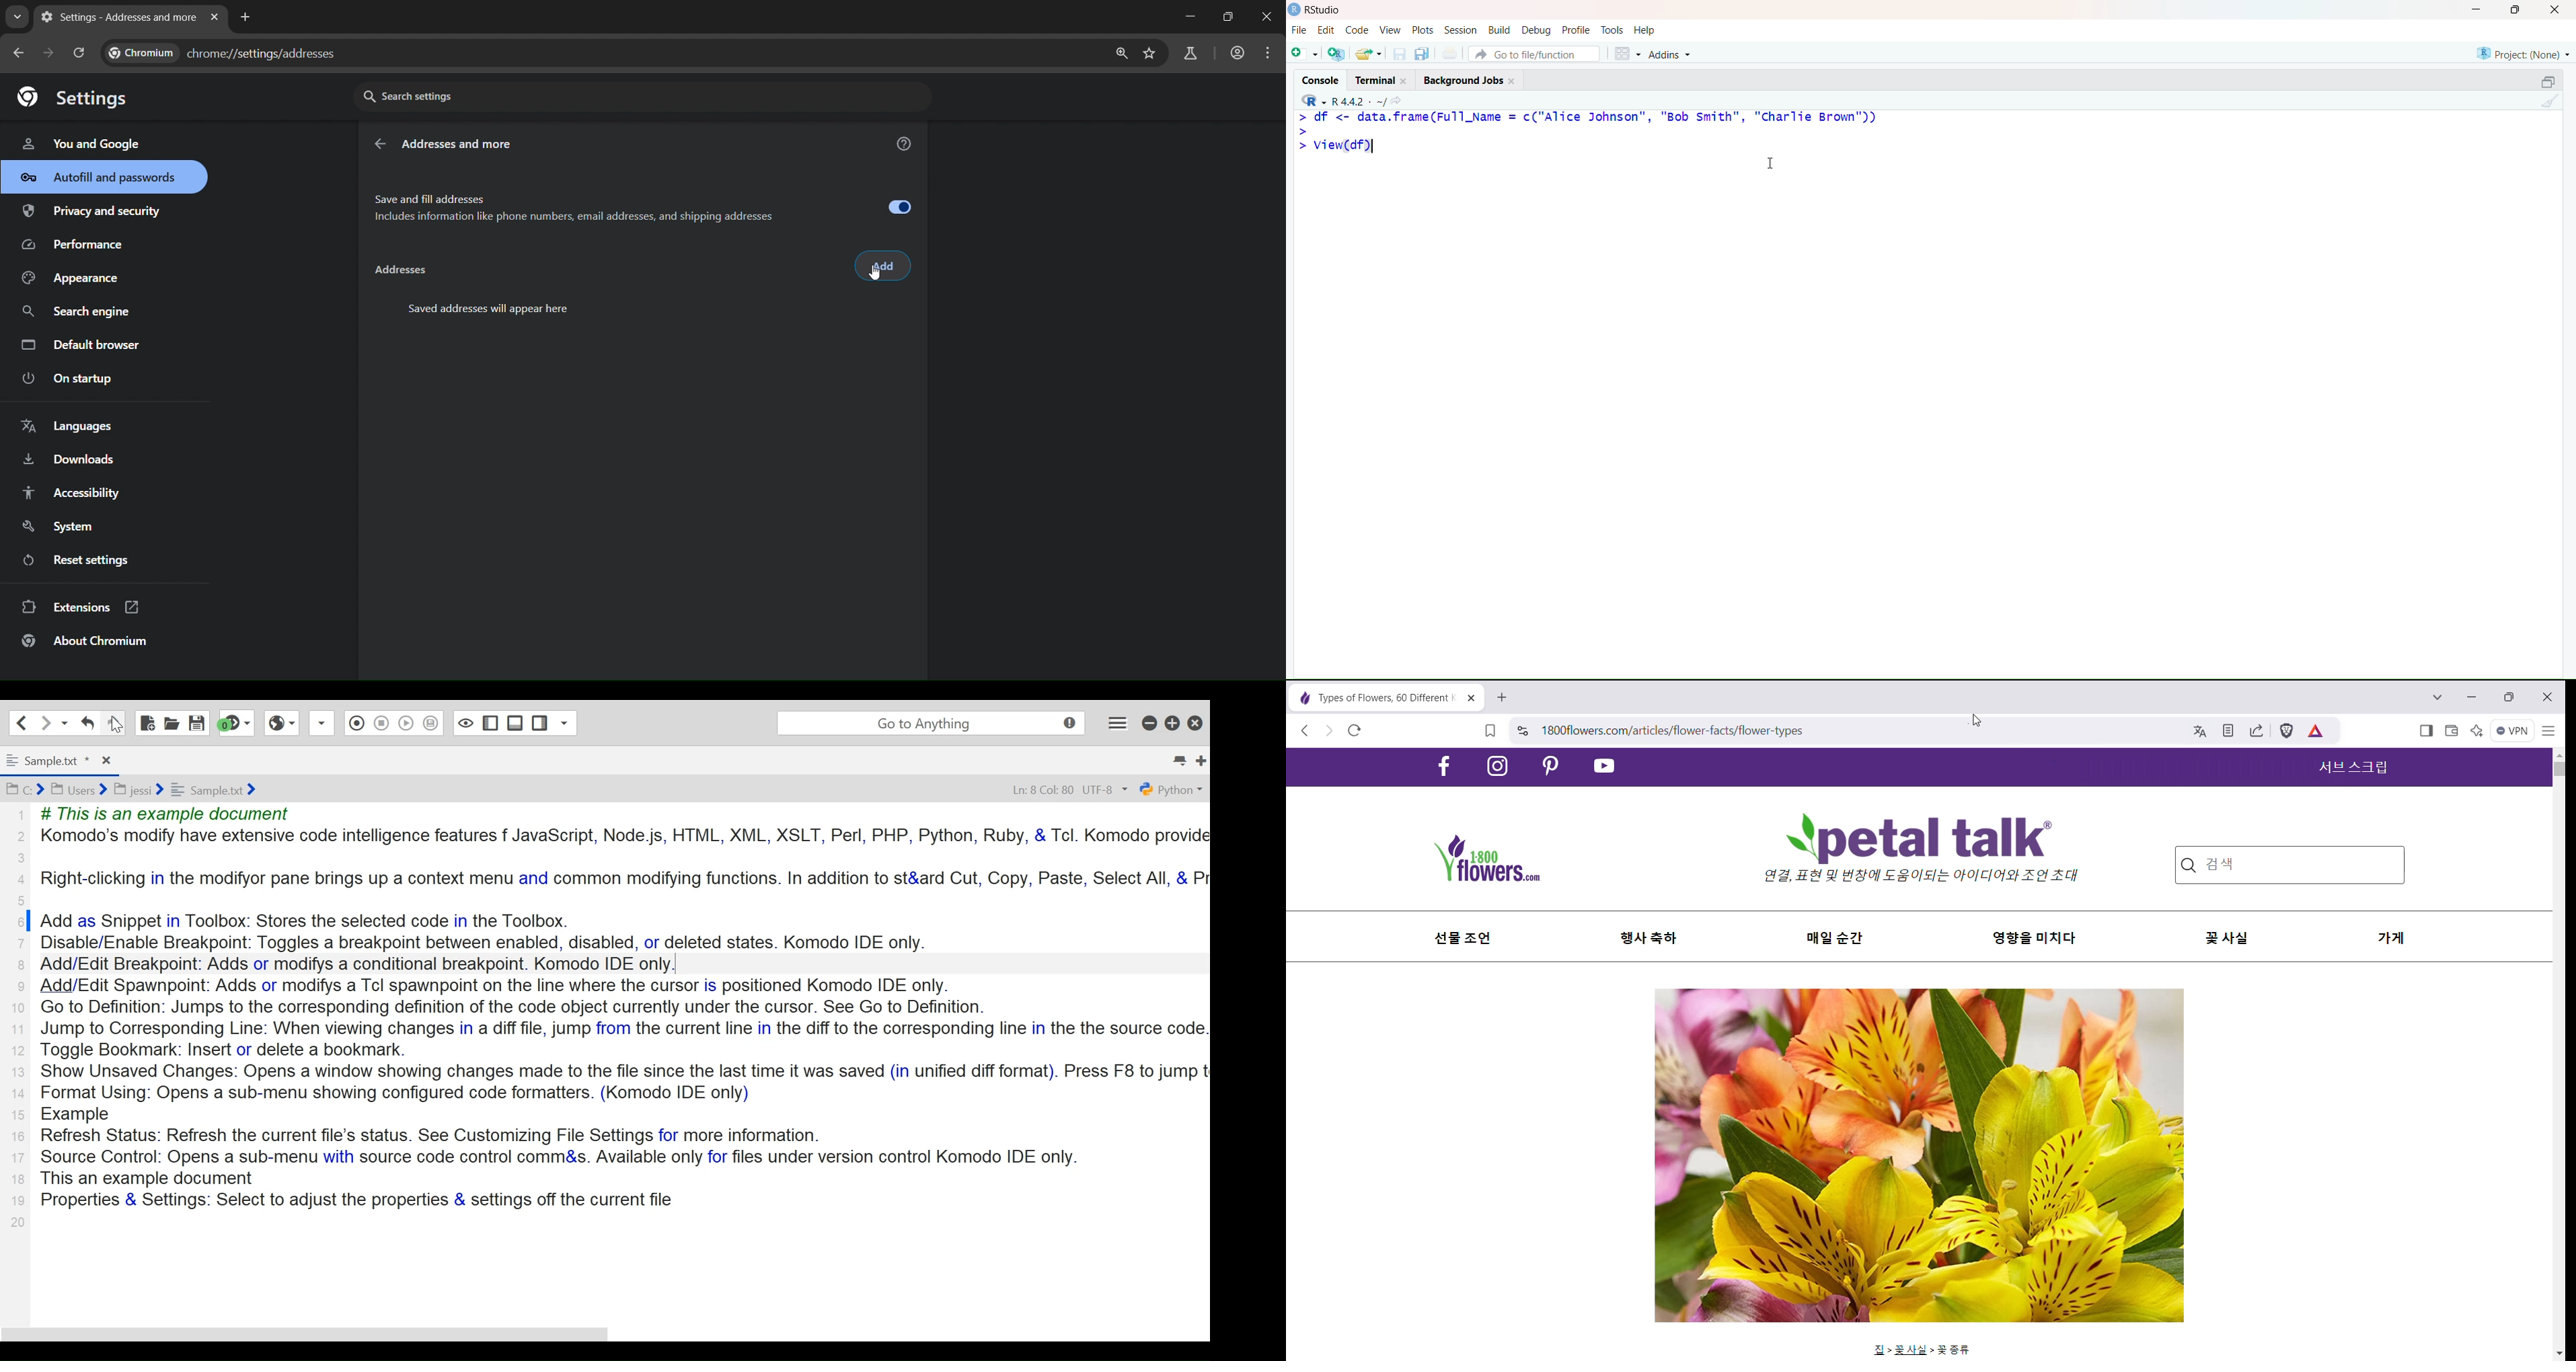  I want to click on Edit, so click(1326, 30).